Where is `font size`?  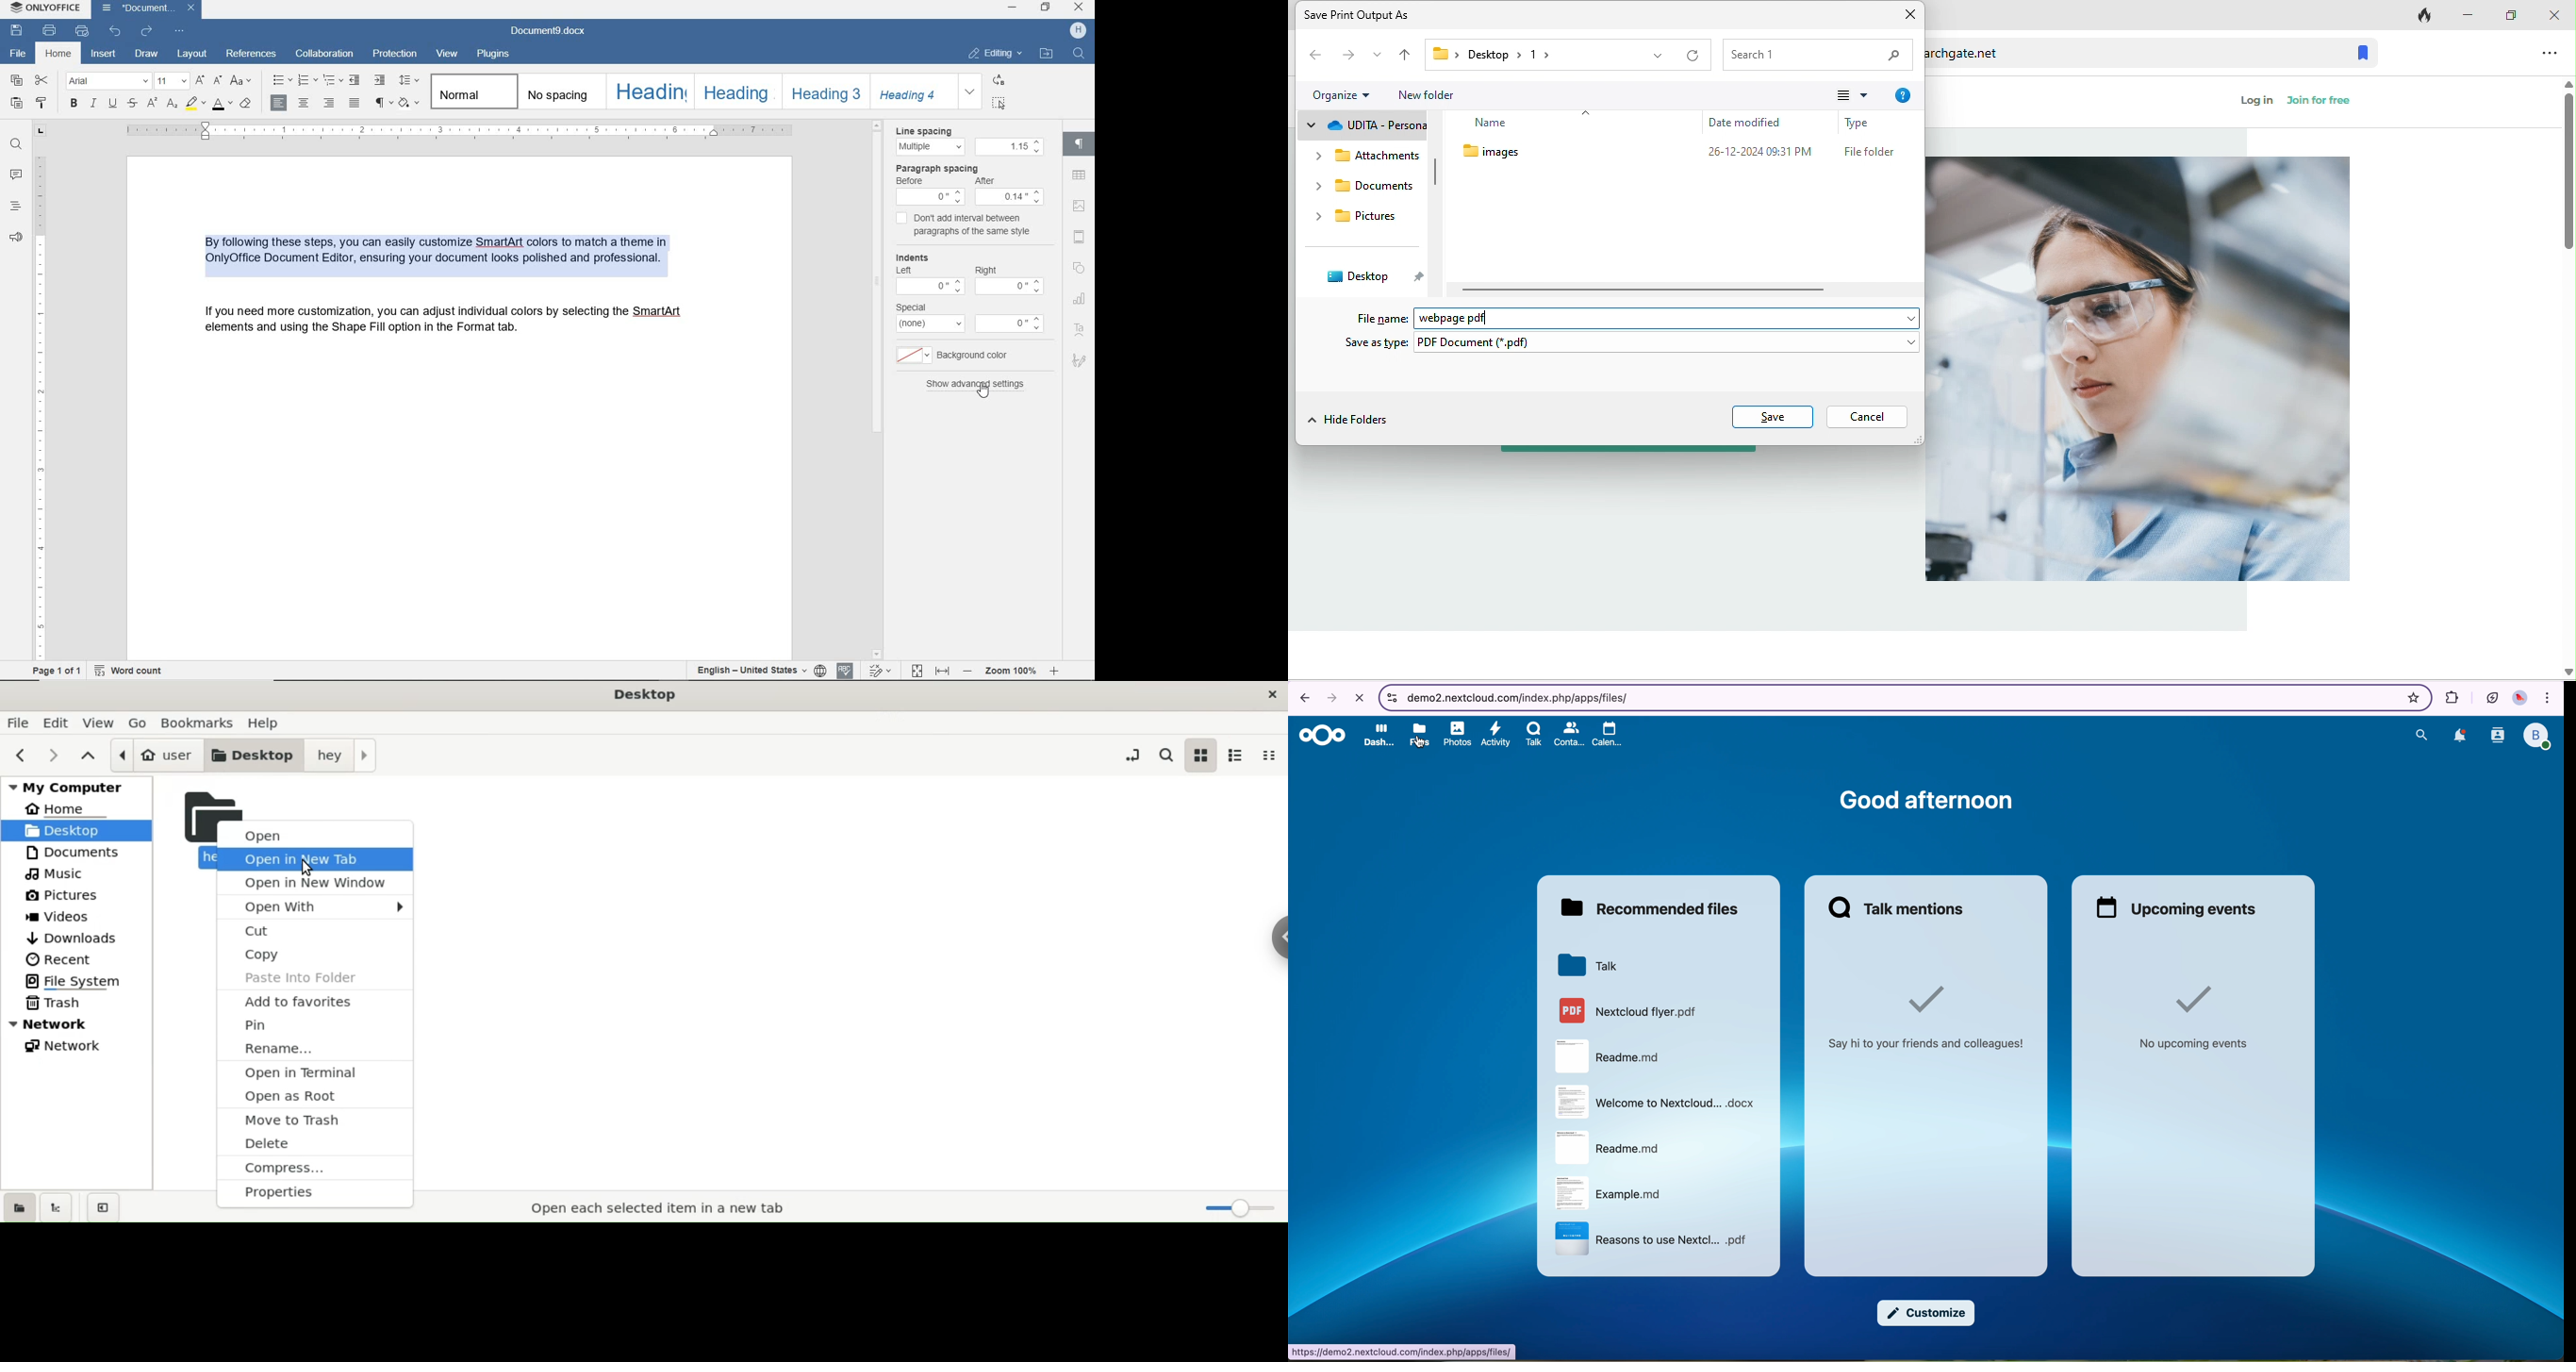
font size is located at coordinates (173, 80).